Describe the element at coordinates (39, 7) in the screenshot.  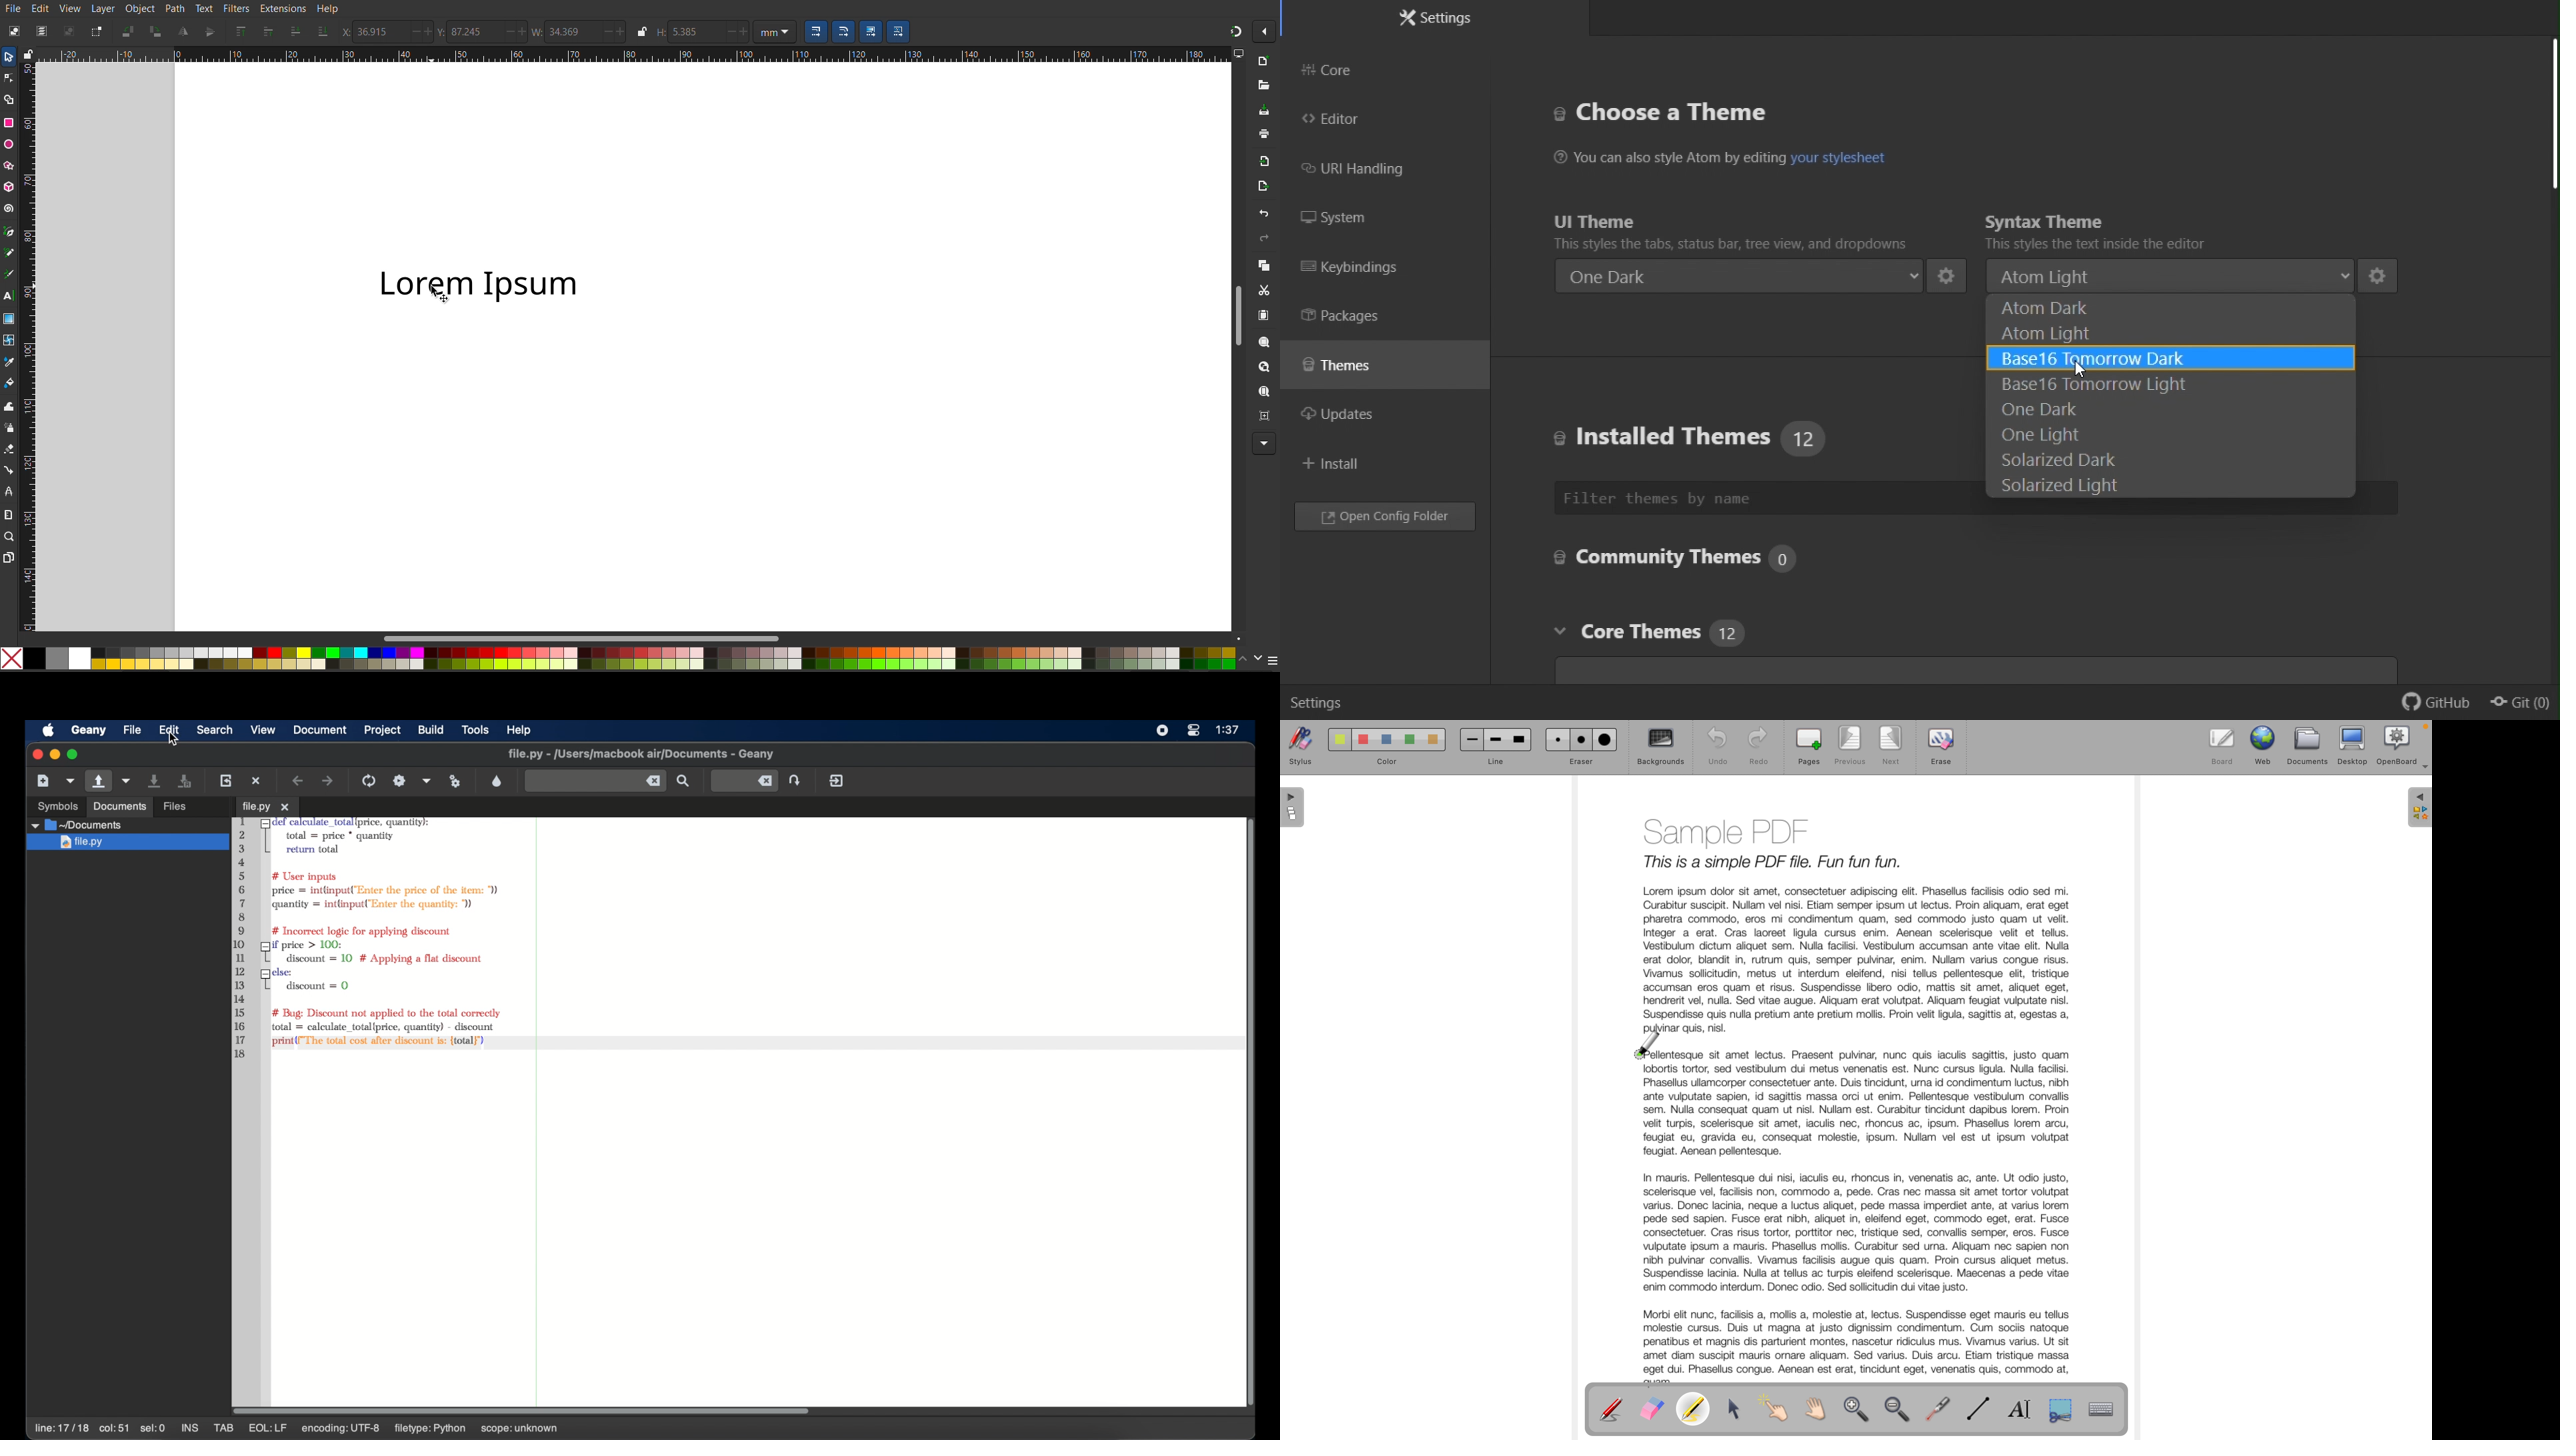
I see `Edit` at that location.